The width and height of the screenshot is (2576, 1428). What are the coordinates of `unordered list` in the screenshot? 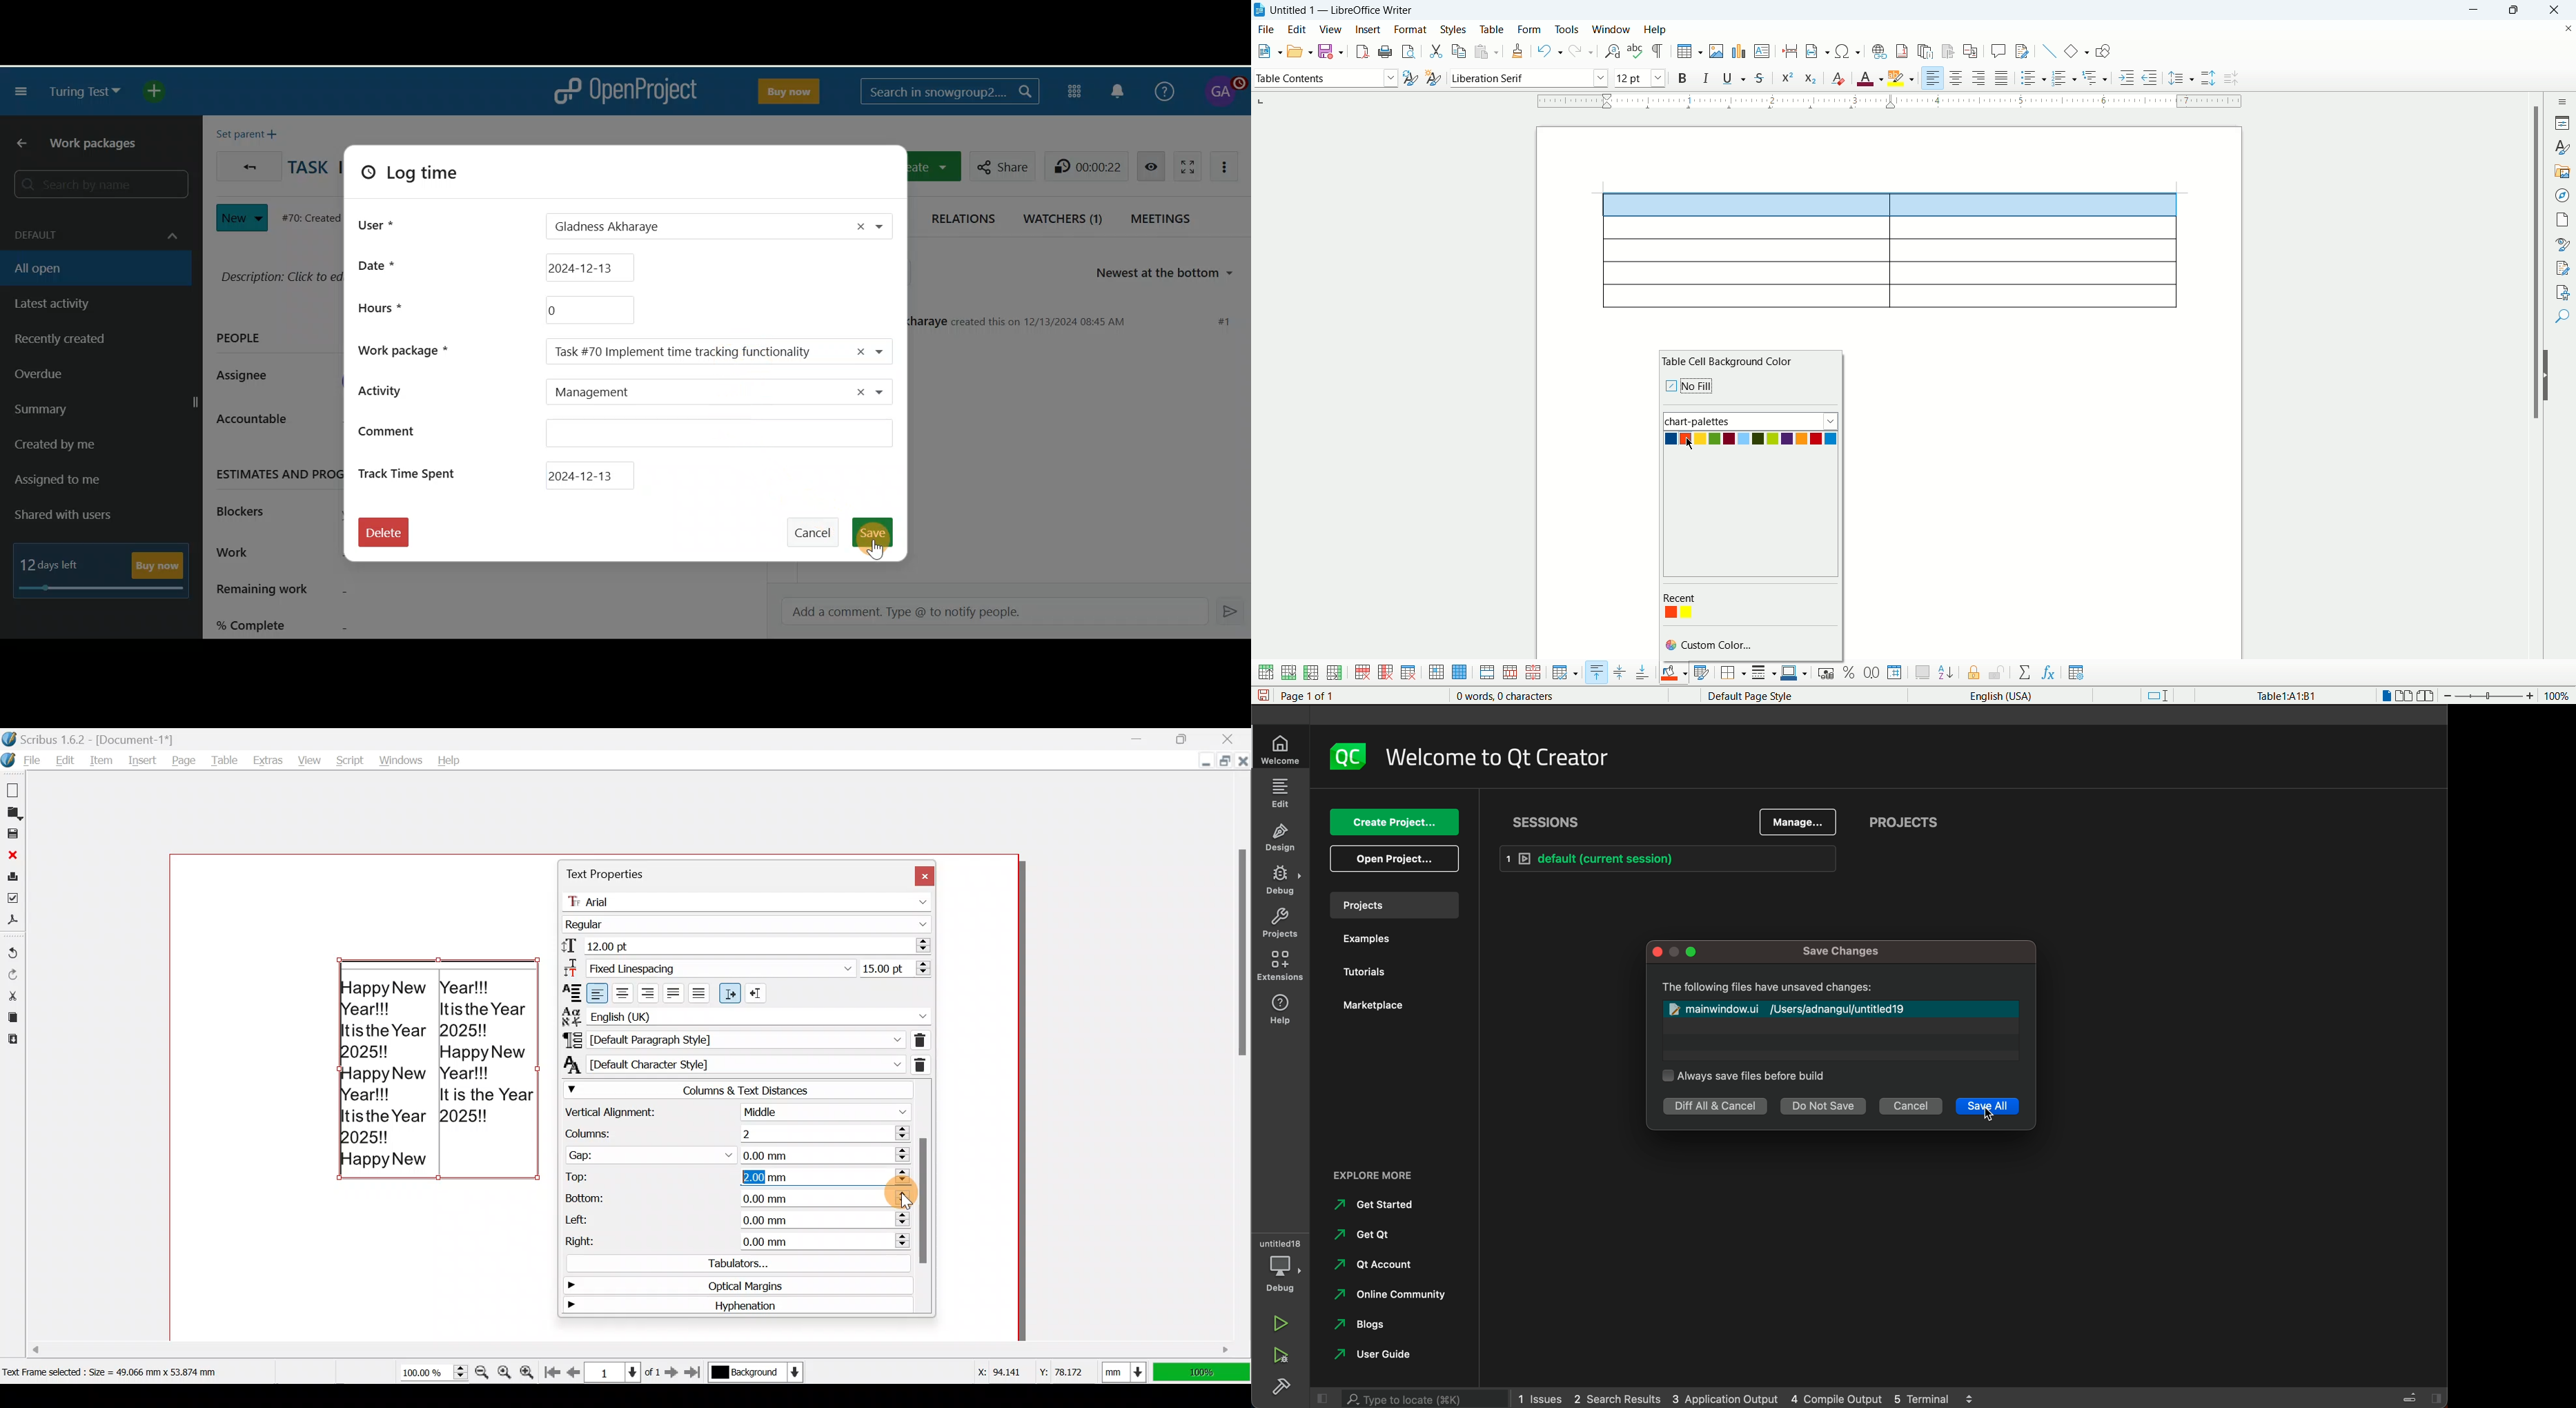 It's located at (2032, 77).